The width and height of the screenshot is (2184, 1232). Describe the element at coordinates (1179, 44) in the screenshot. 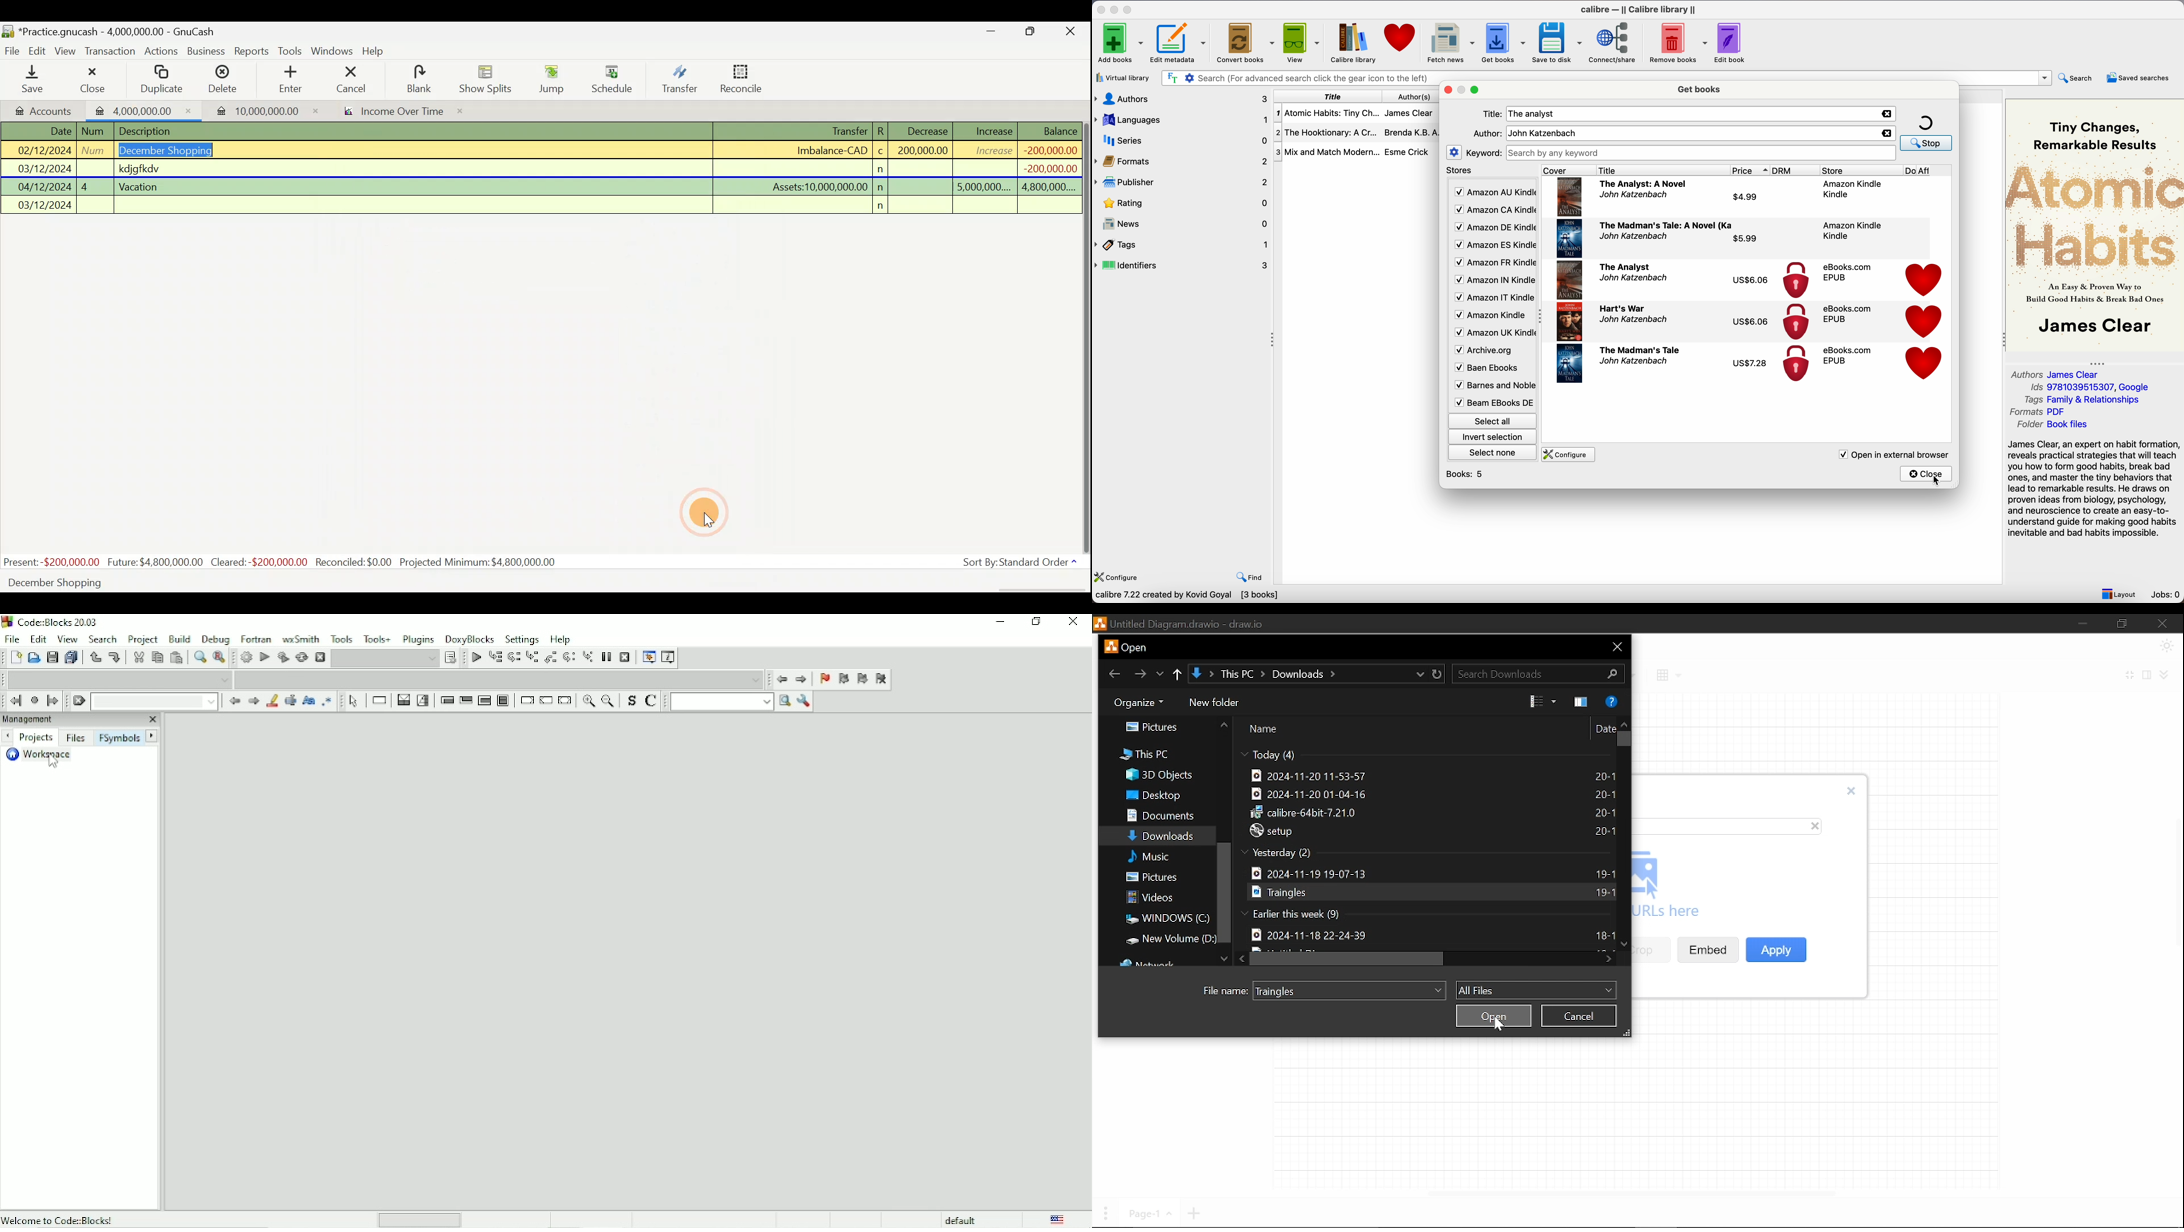

I see `edit metadata` at that location.